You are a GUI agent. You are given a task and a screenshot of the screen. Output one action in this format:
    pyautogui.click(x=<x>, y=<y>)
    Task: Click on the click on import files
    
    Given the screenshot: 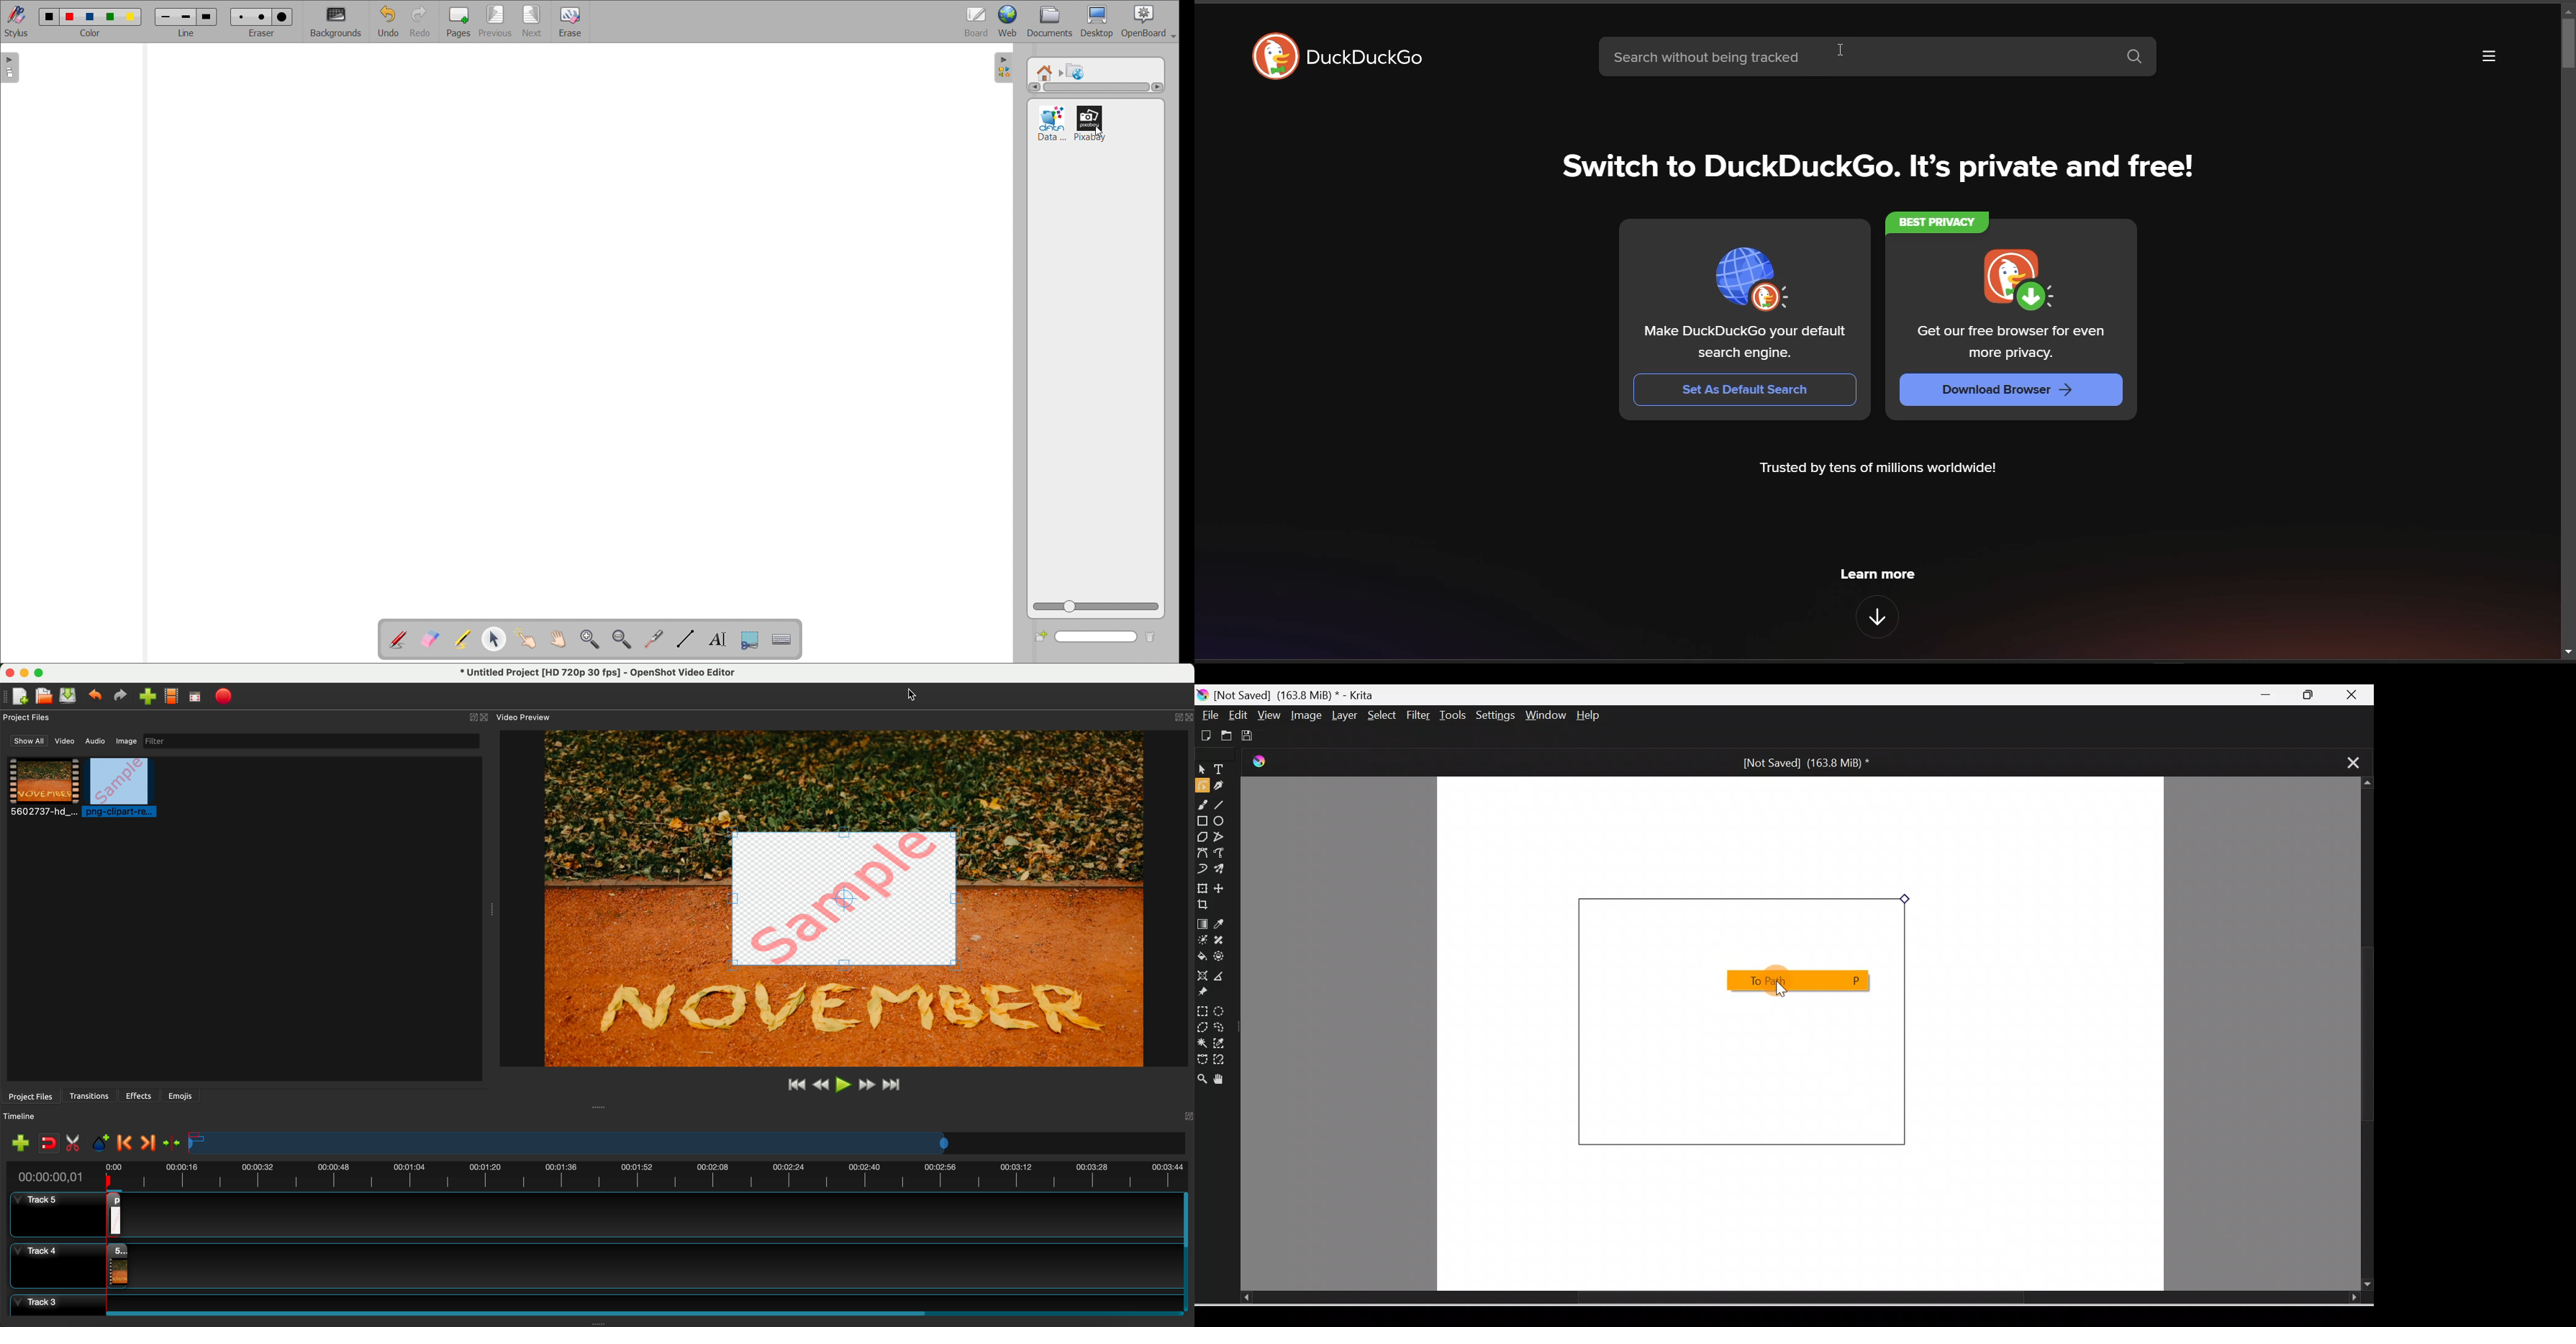 What is the action you would take?
    pyautogui.click(x=149, y=697)
    